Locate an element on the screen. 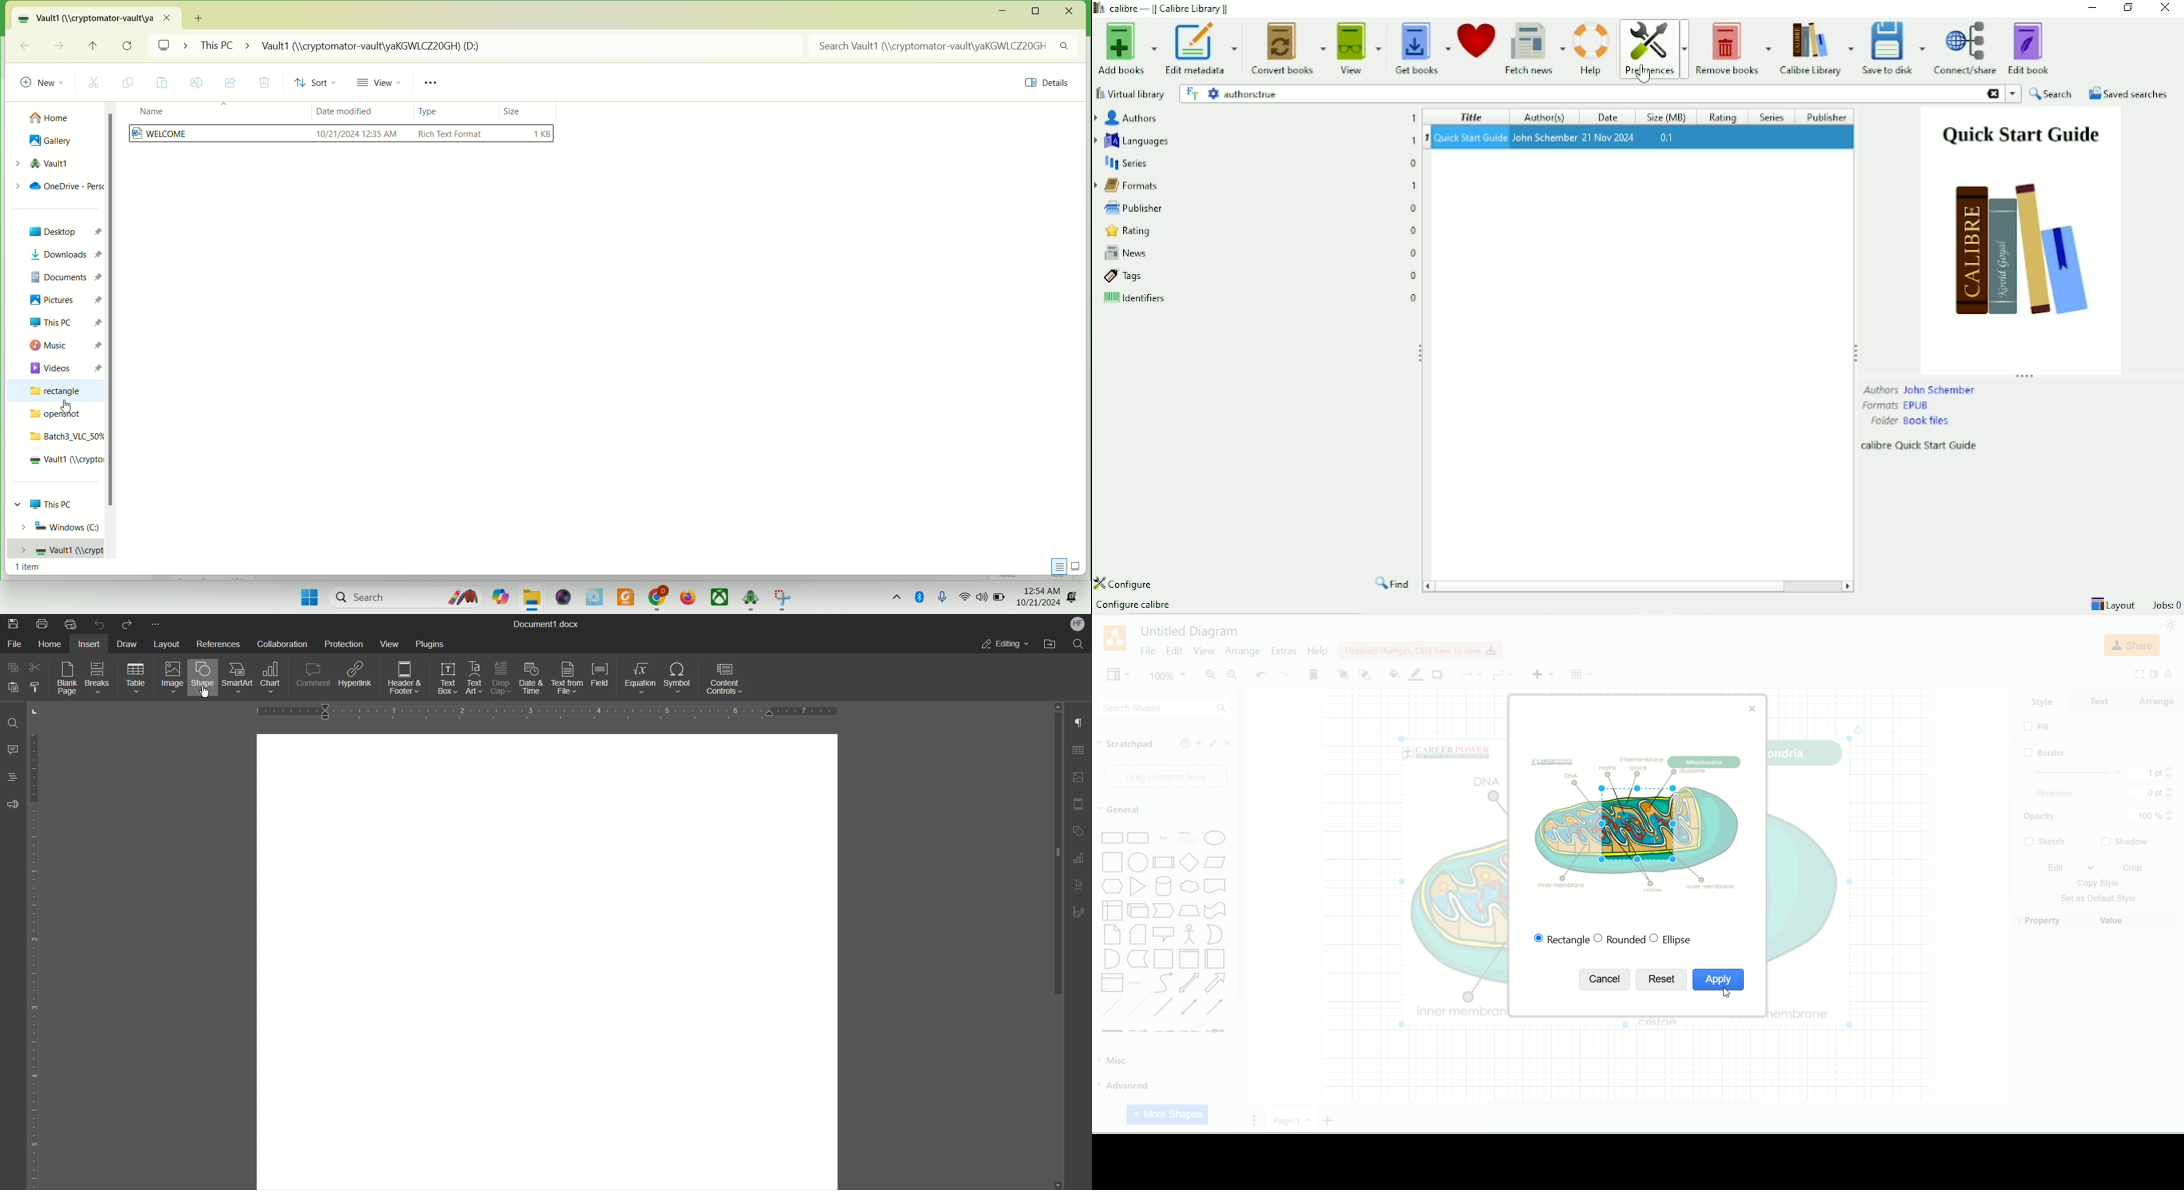  page-1 is located at coordinates (1292, 1121).